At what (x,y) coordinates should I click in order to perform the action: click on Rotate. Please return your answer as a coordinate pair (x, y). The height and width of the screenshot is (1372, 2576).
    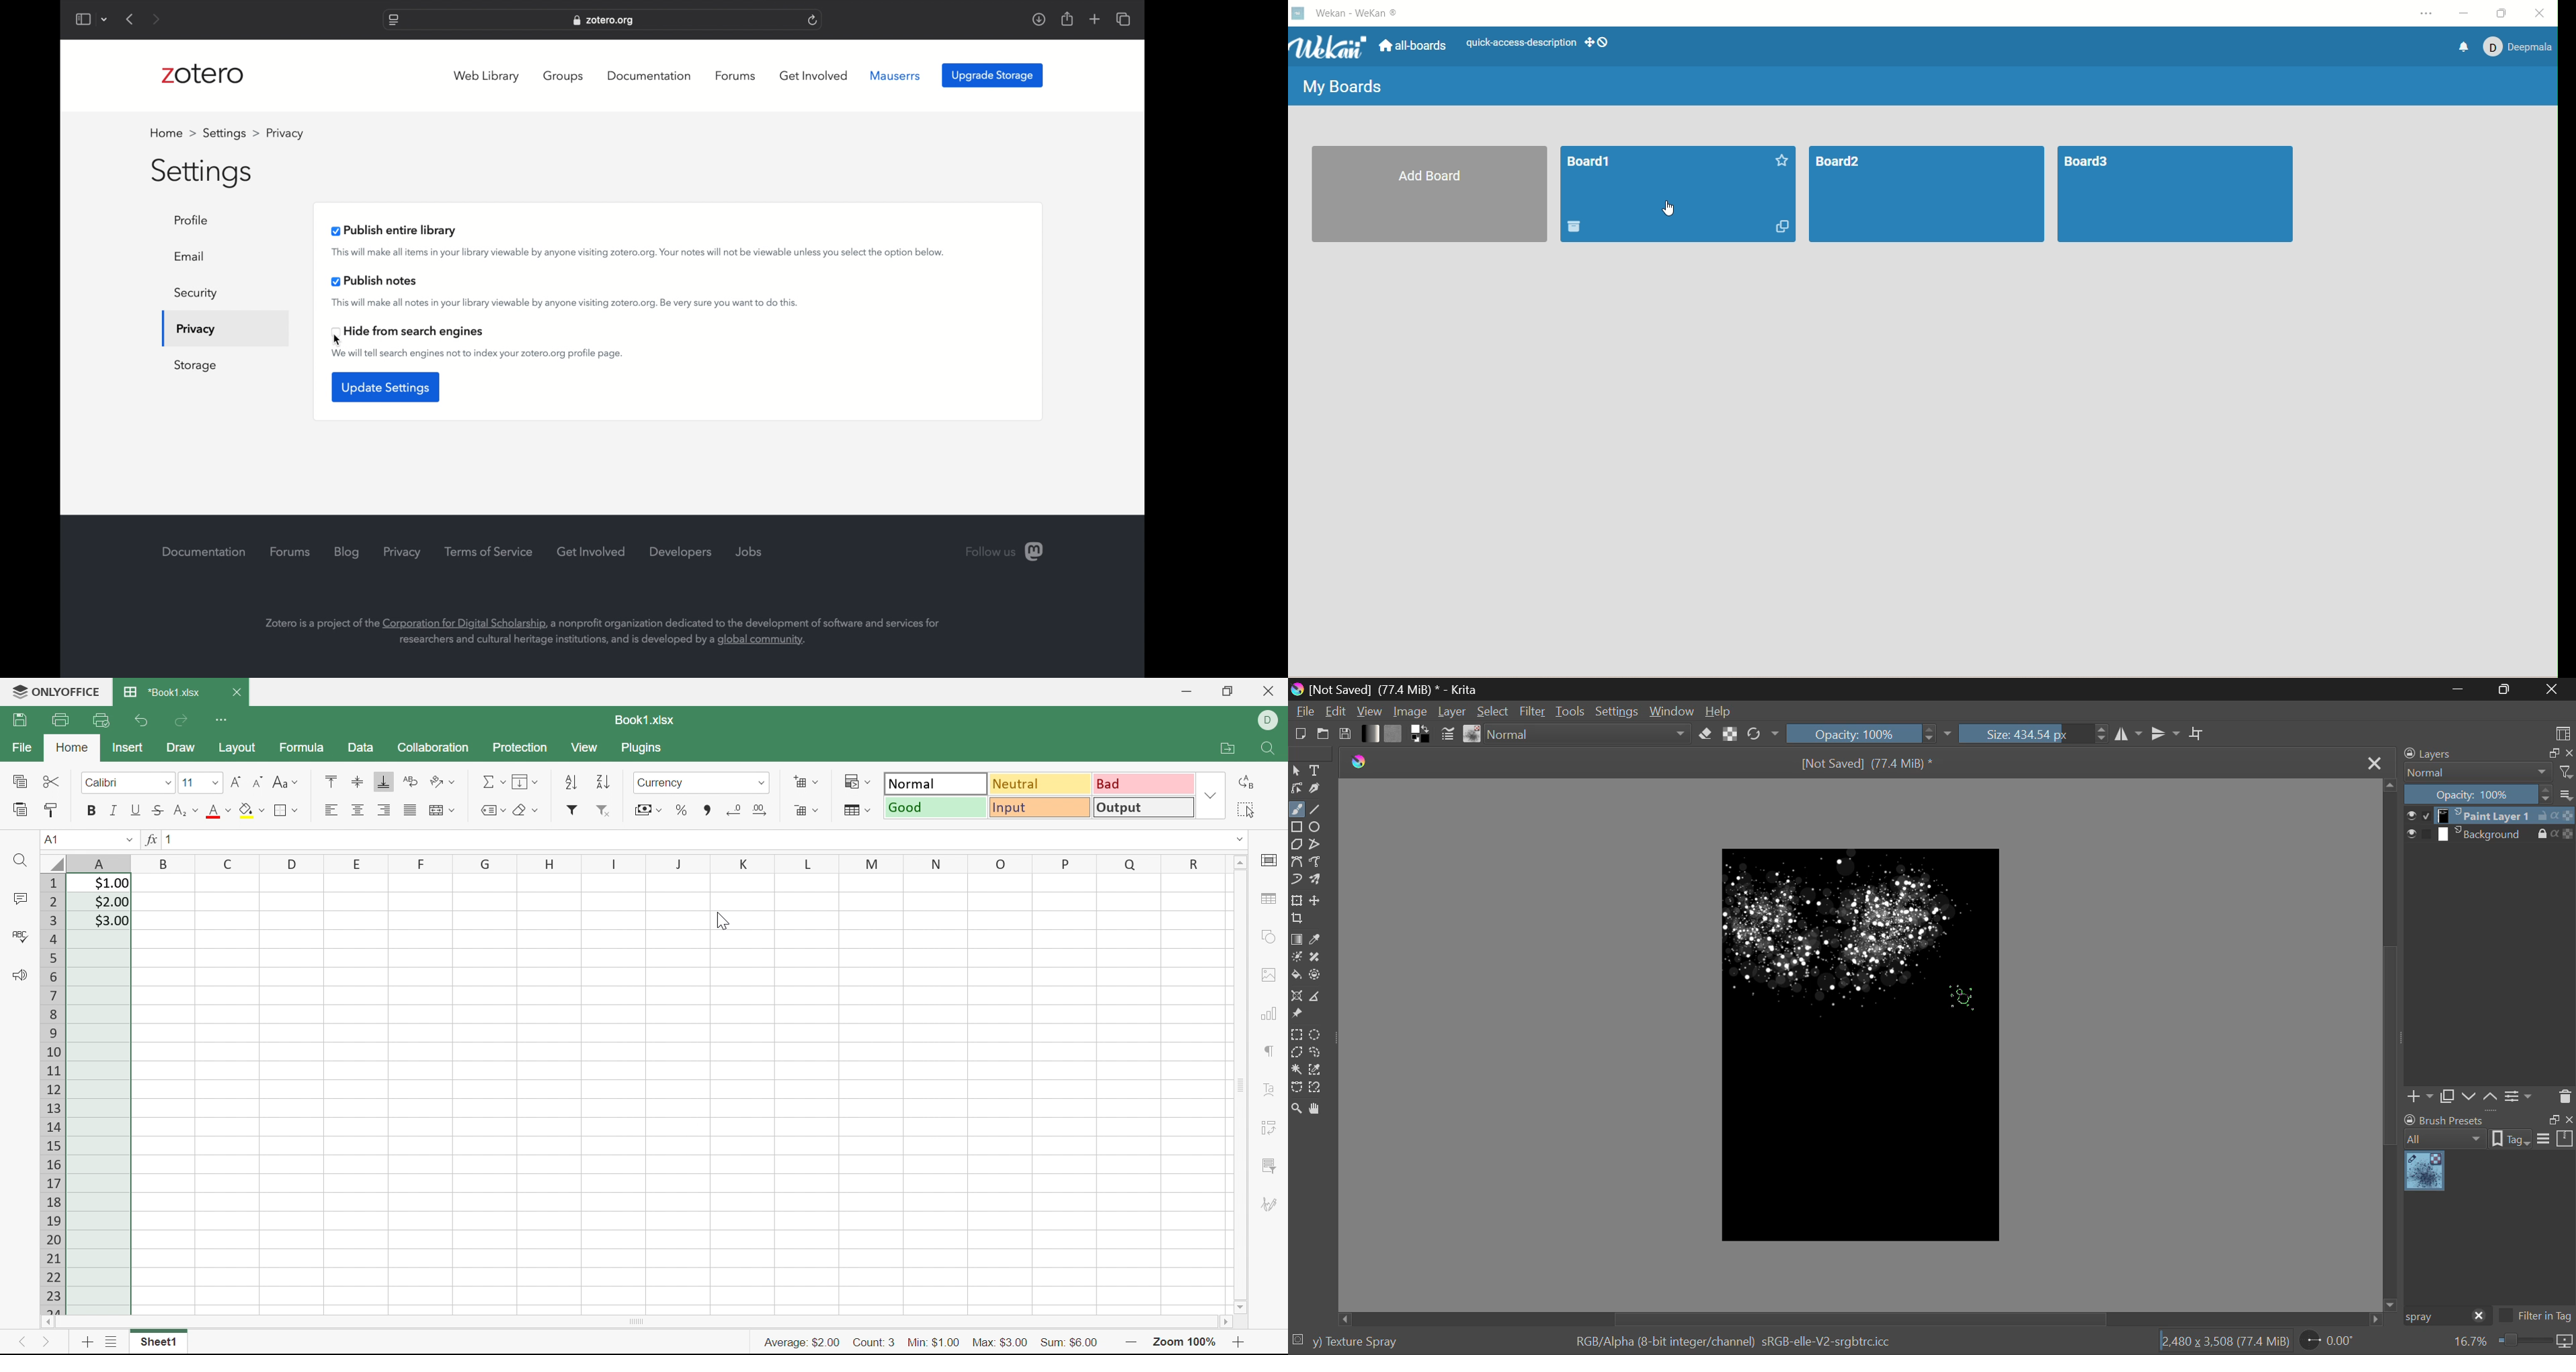
    Looking at the image, I should click on (1764, 734).